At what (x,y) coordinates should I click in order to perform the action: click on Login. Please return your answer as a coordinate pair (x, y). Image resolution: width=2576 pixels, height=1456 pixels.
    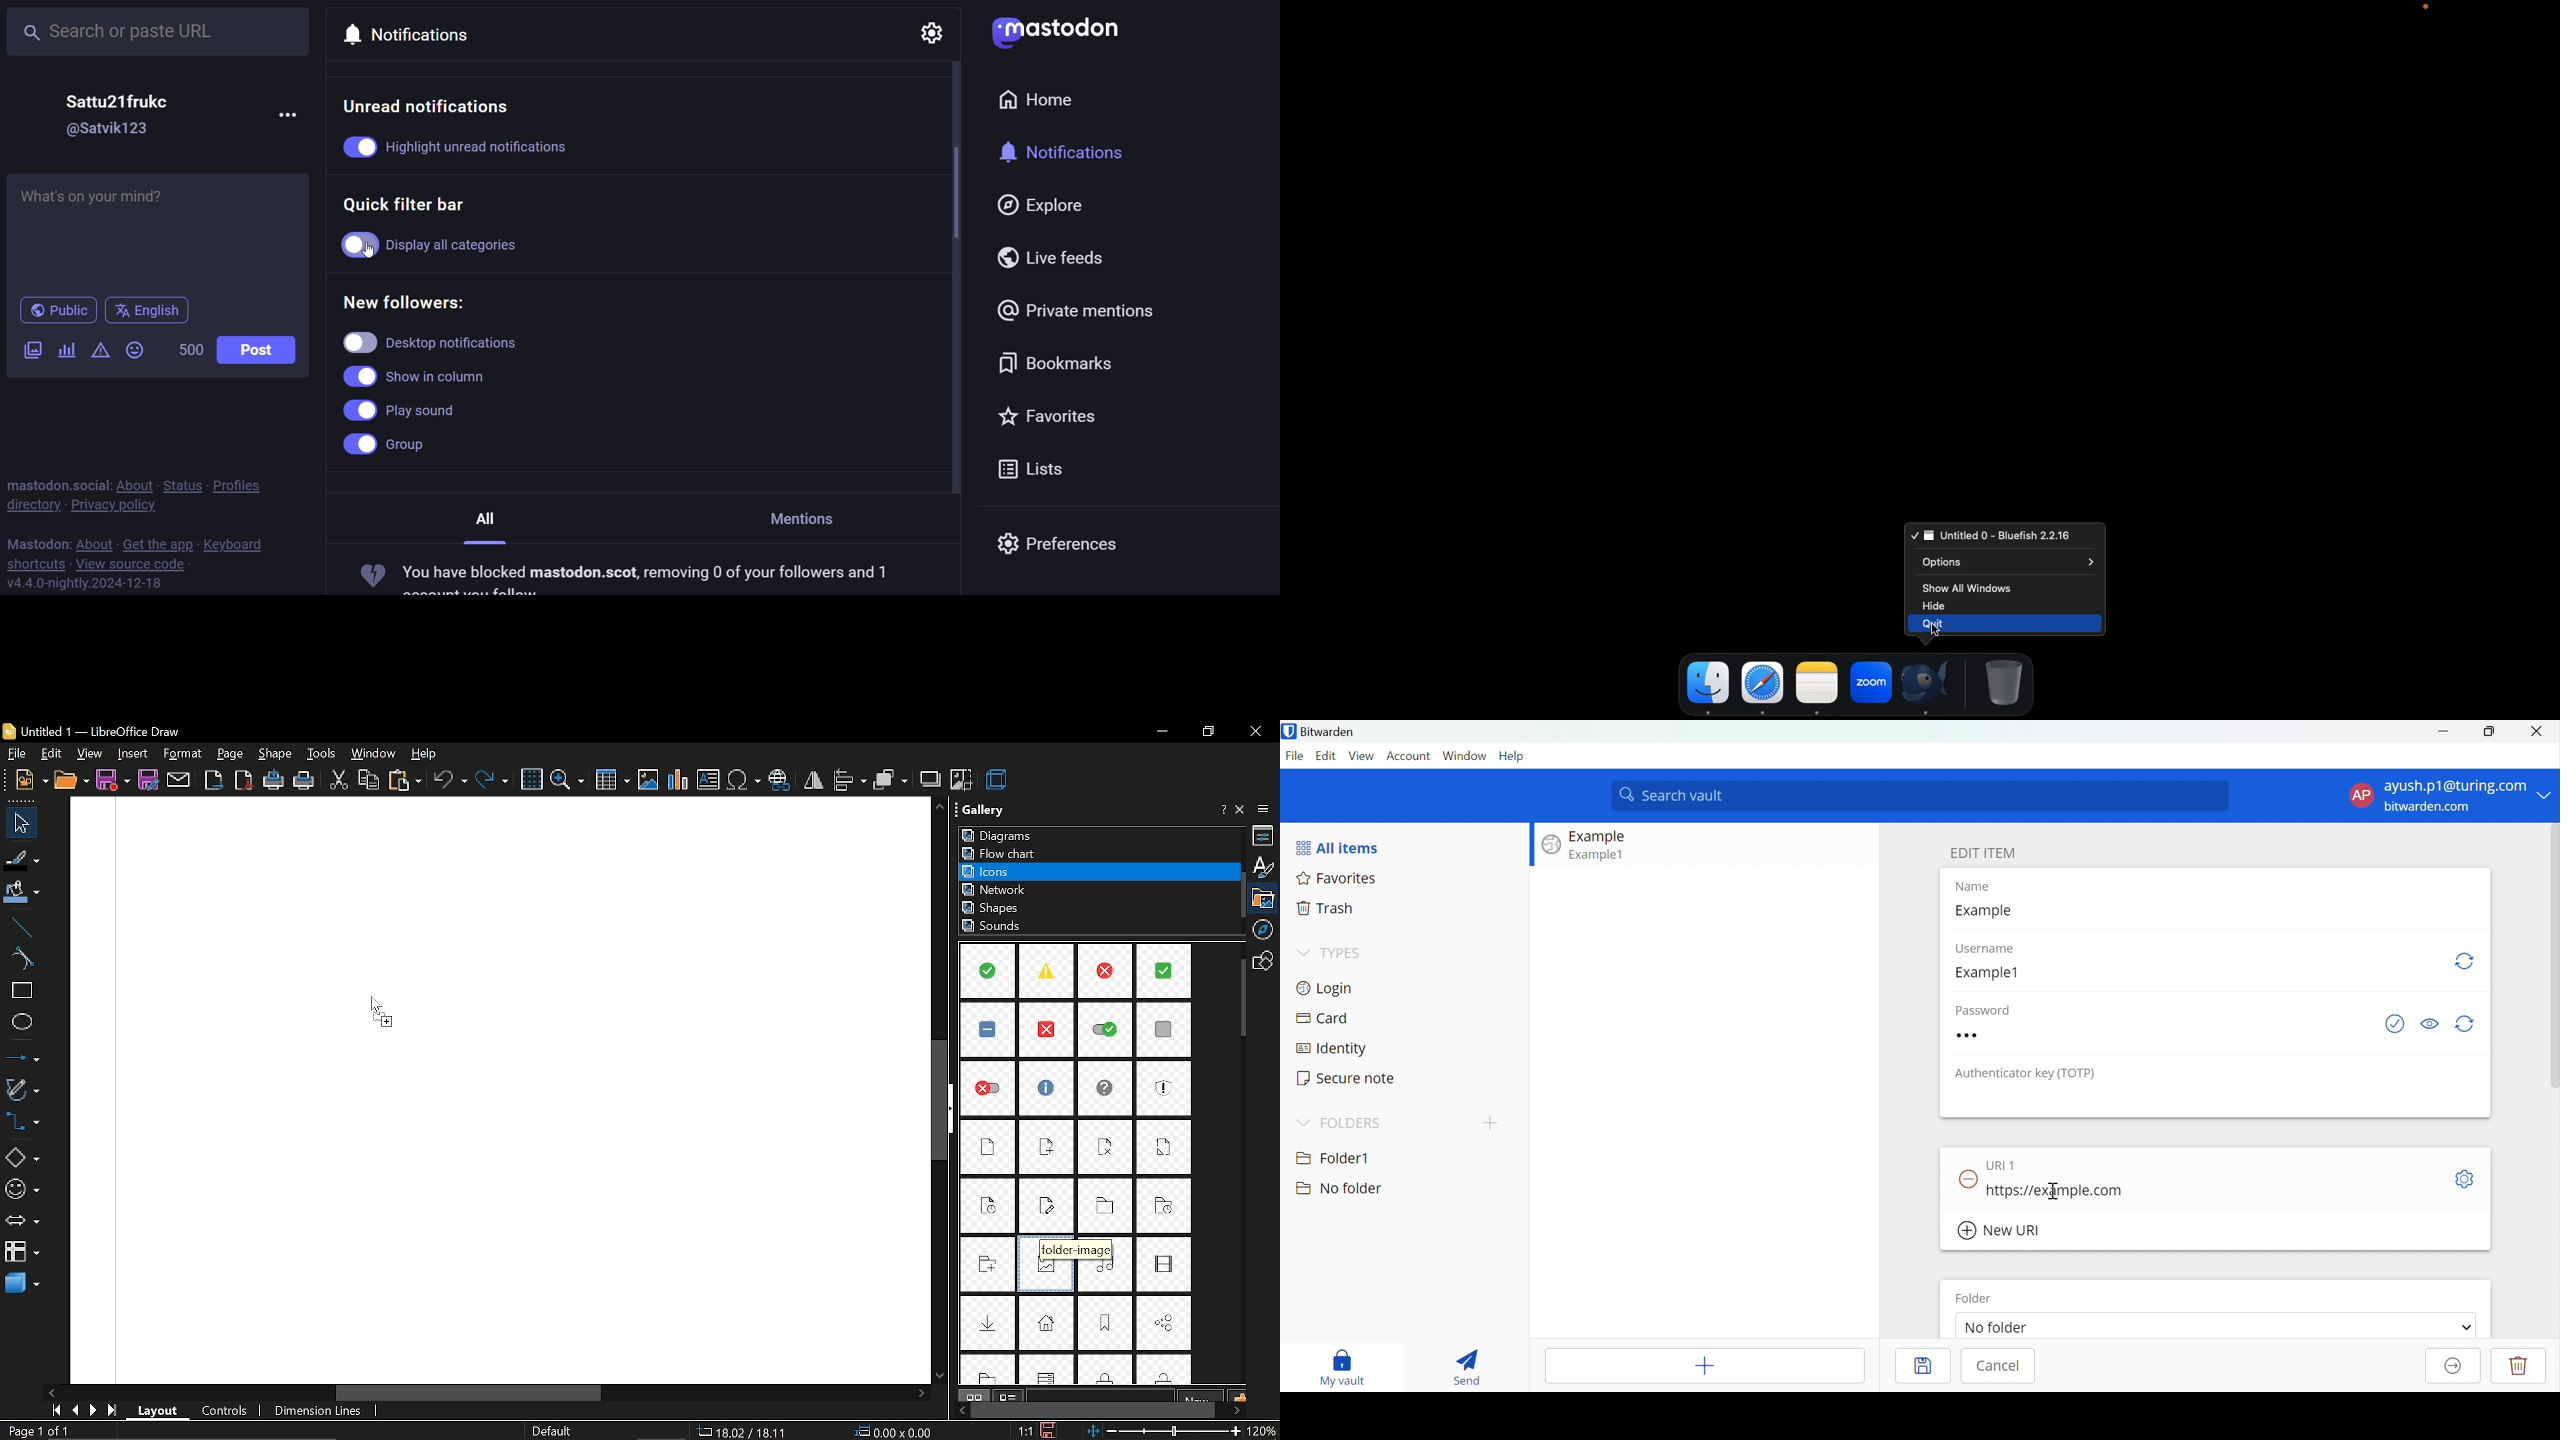
    Looking at the image, I should click on (1327, 988).